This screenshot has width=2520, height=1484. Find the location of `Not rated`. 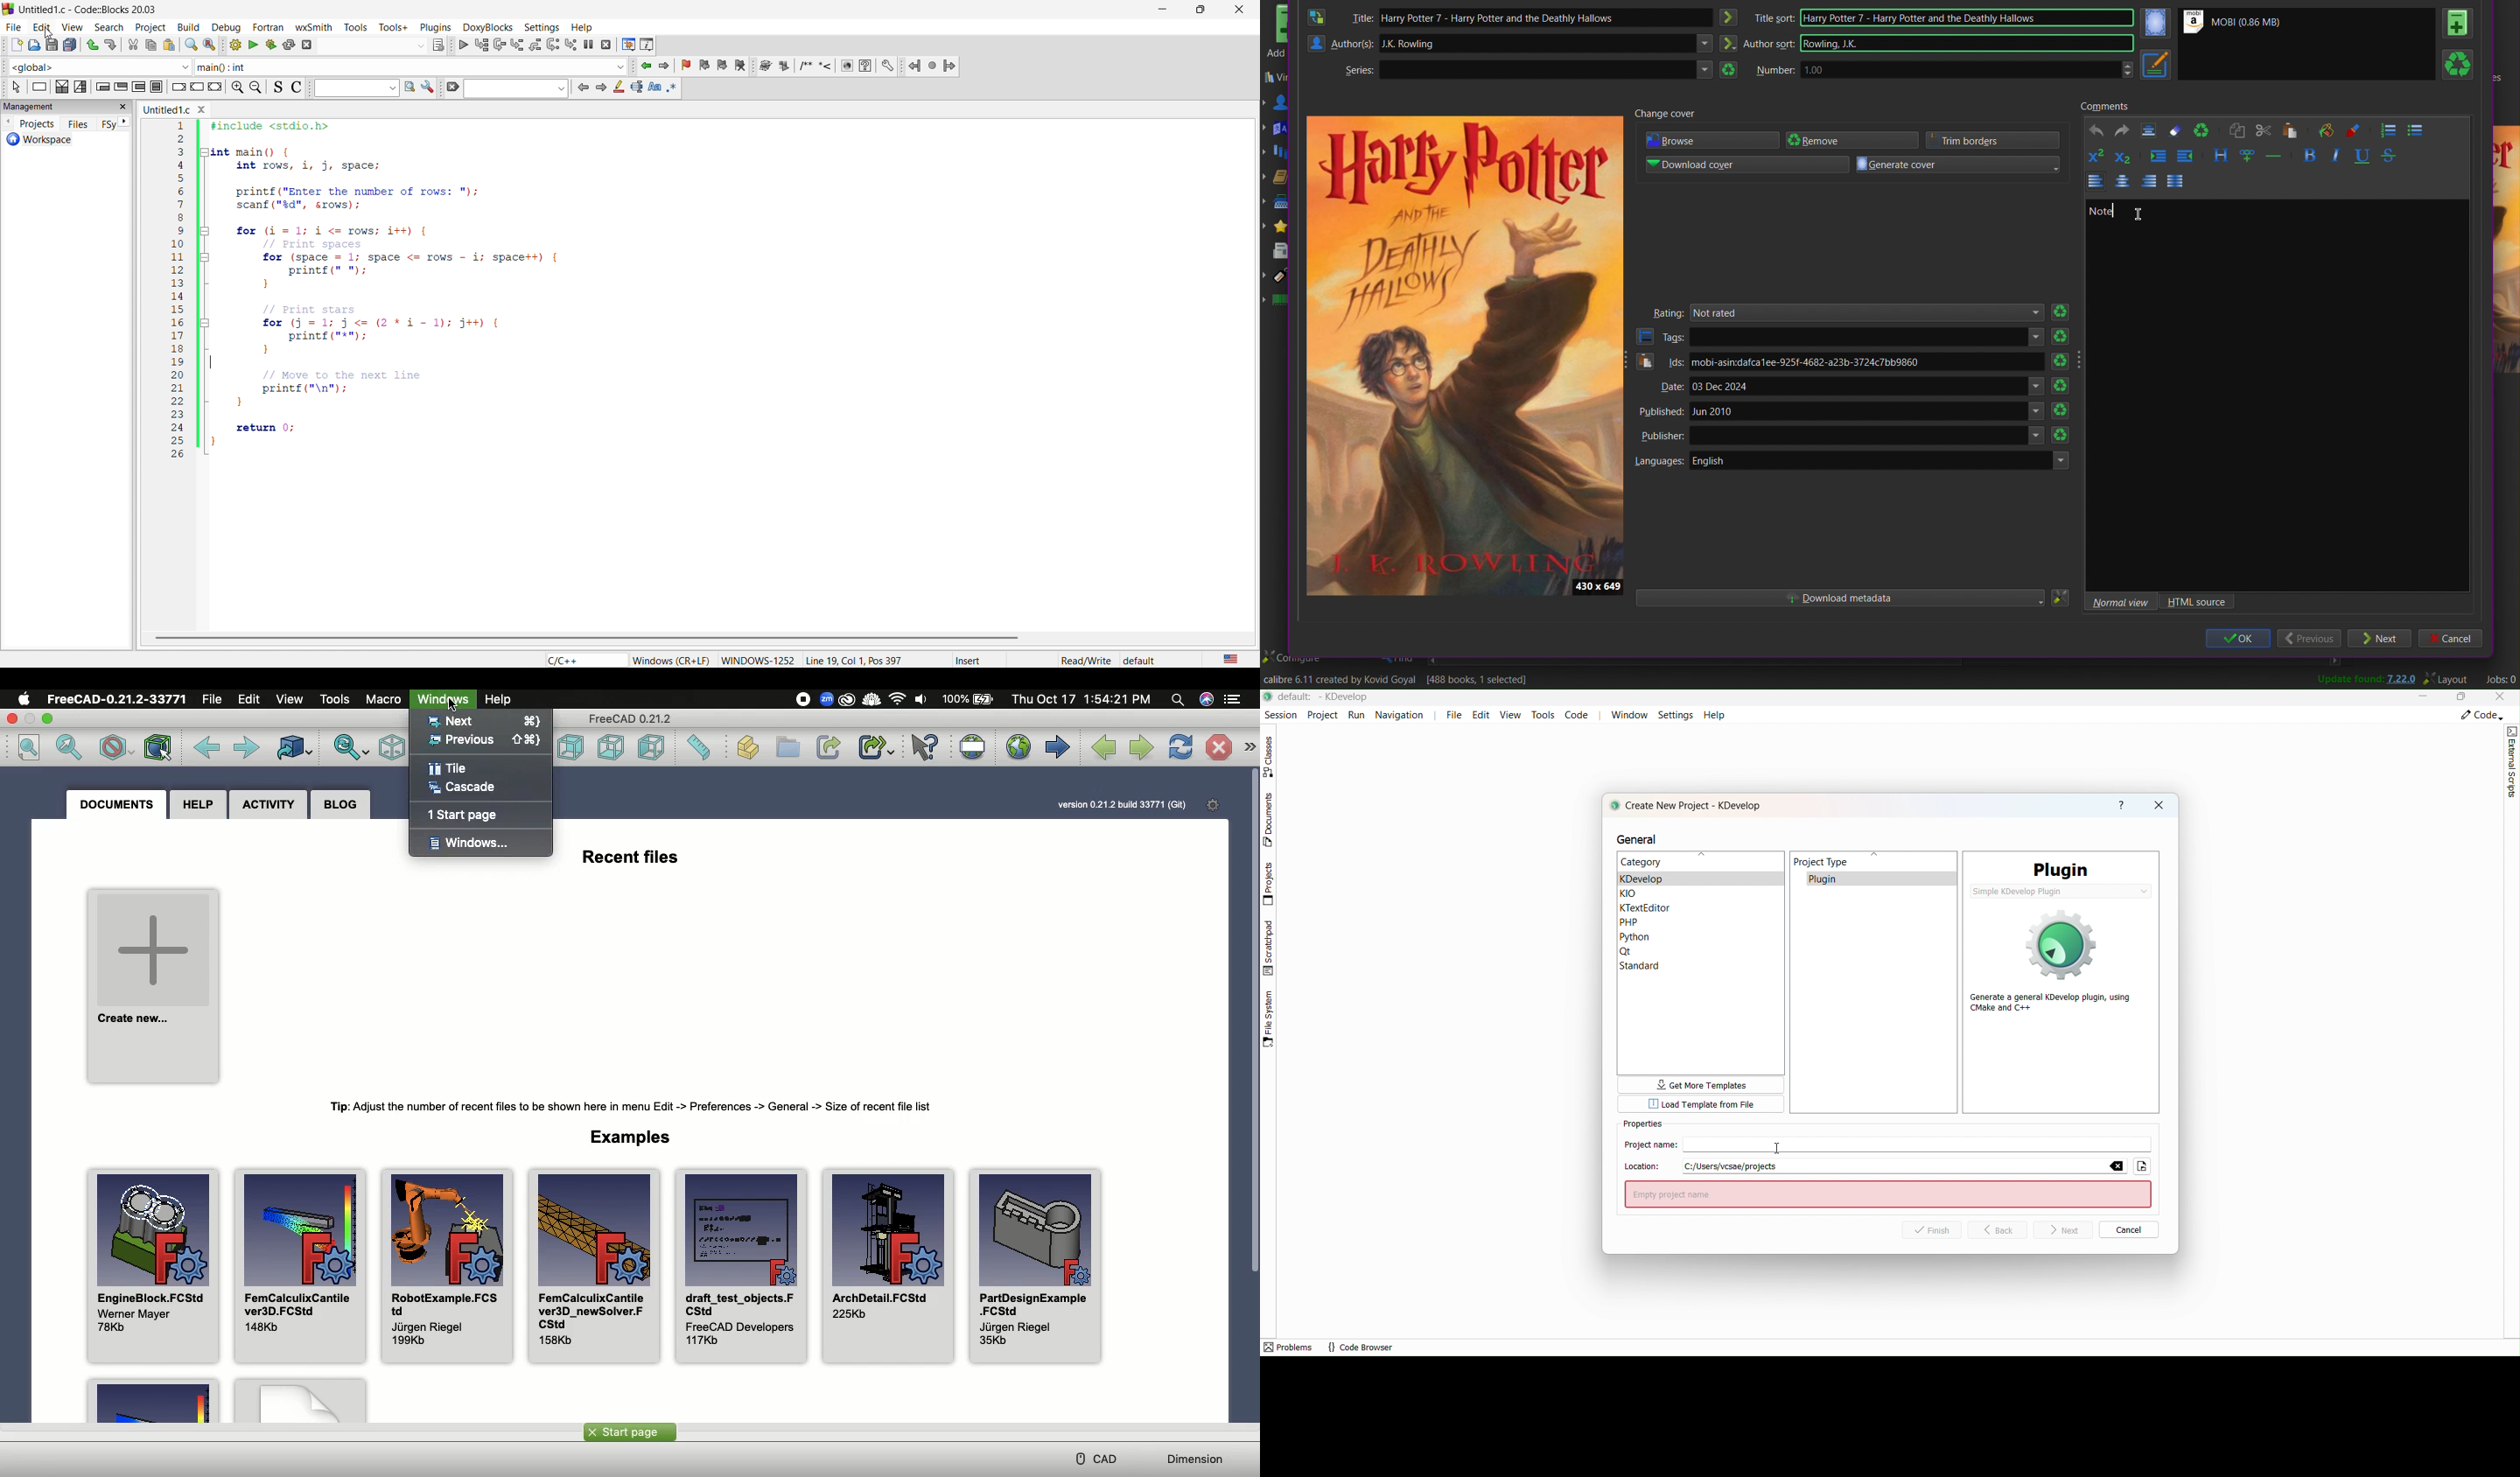

Not rated is located at coordinates (1870, 312).